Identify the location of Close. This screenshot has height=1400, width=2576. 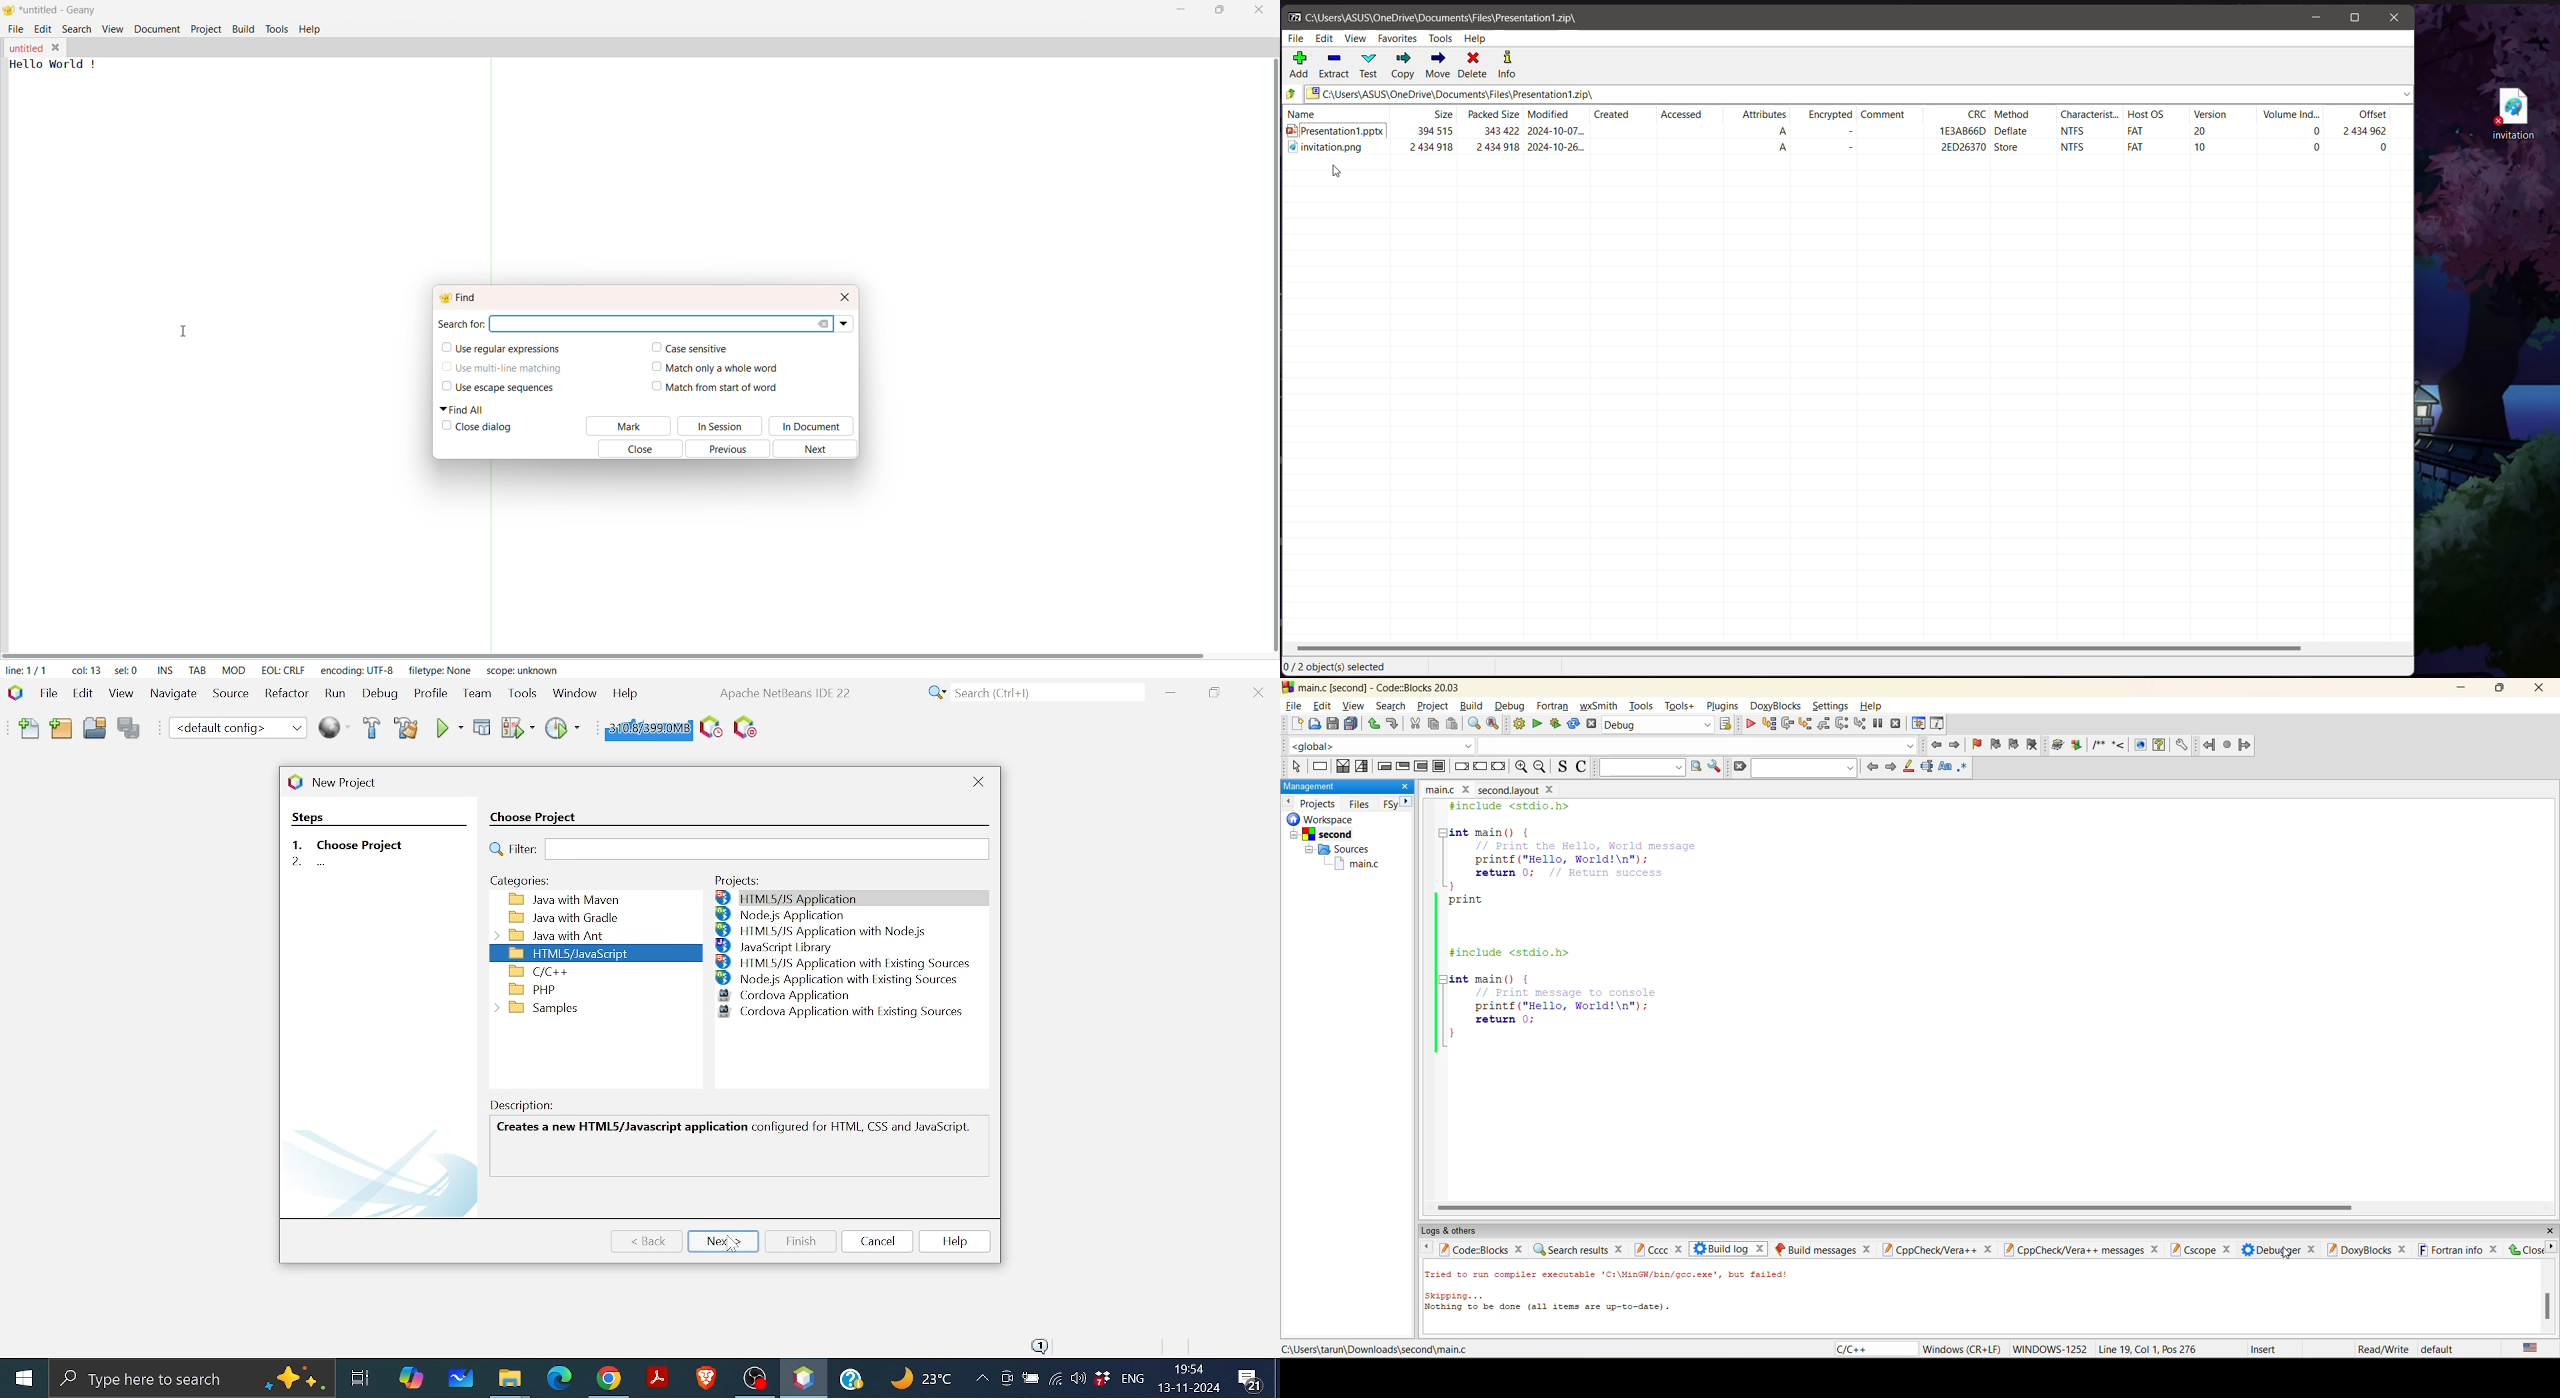
(1257, 10).